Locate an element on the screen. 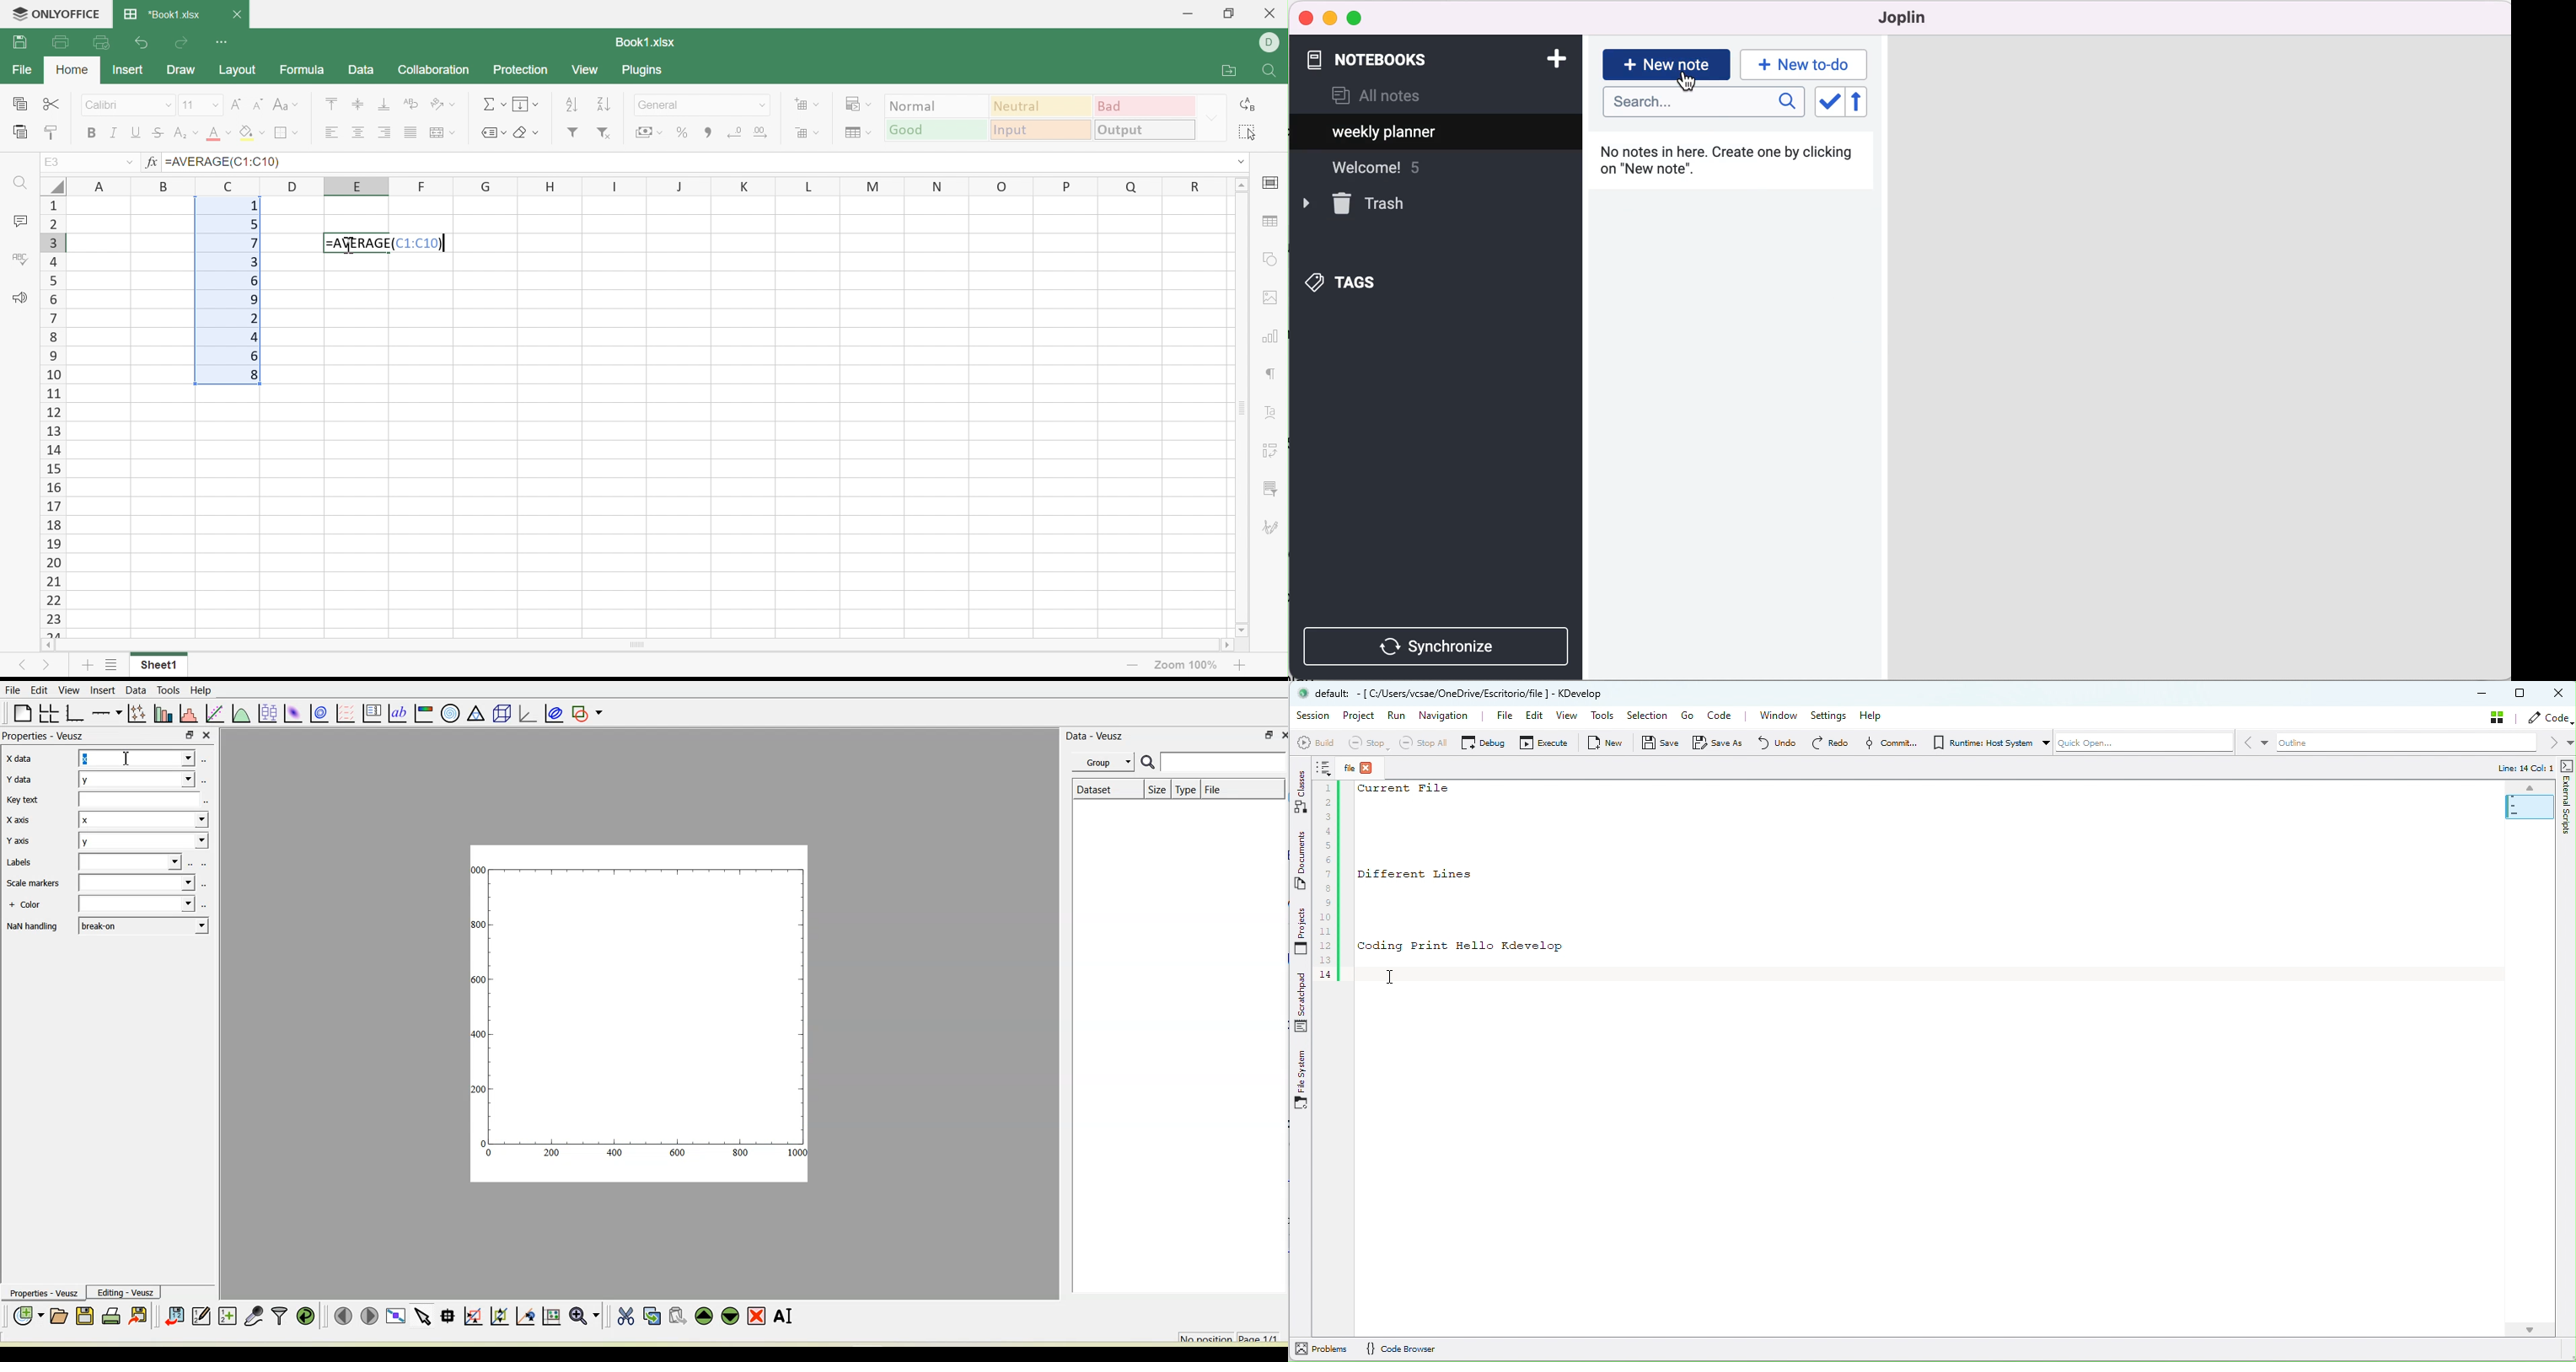 The width and height of the screenshot is (2576, 1372). Y axis is located at coordinates (20, 840).